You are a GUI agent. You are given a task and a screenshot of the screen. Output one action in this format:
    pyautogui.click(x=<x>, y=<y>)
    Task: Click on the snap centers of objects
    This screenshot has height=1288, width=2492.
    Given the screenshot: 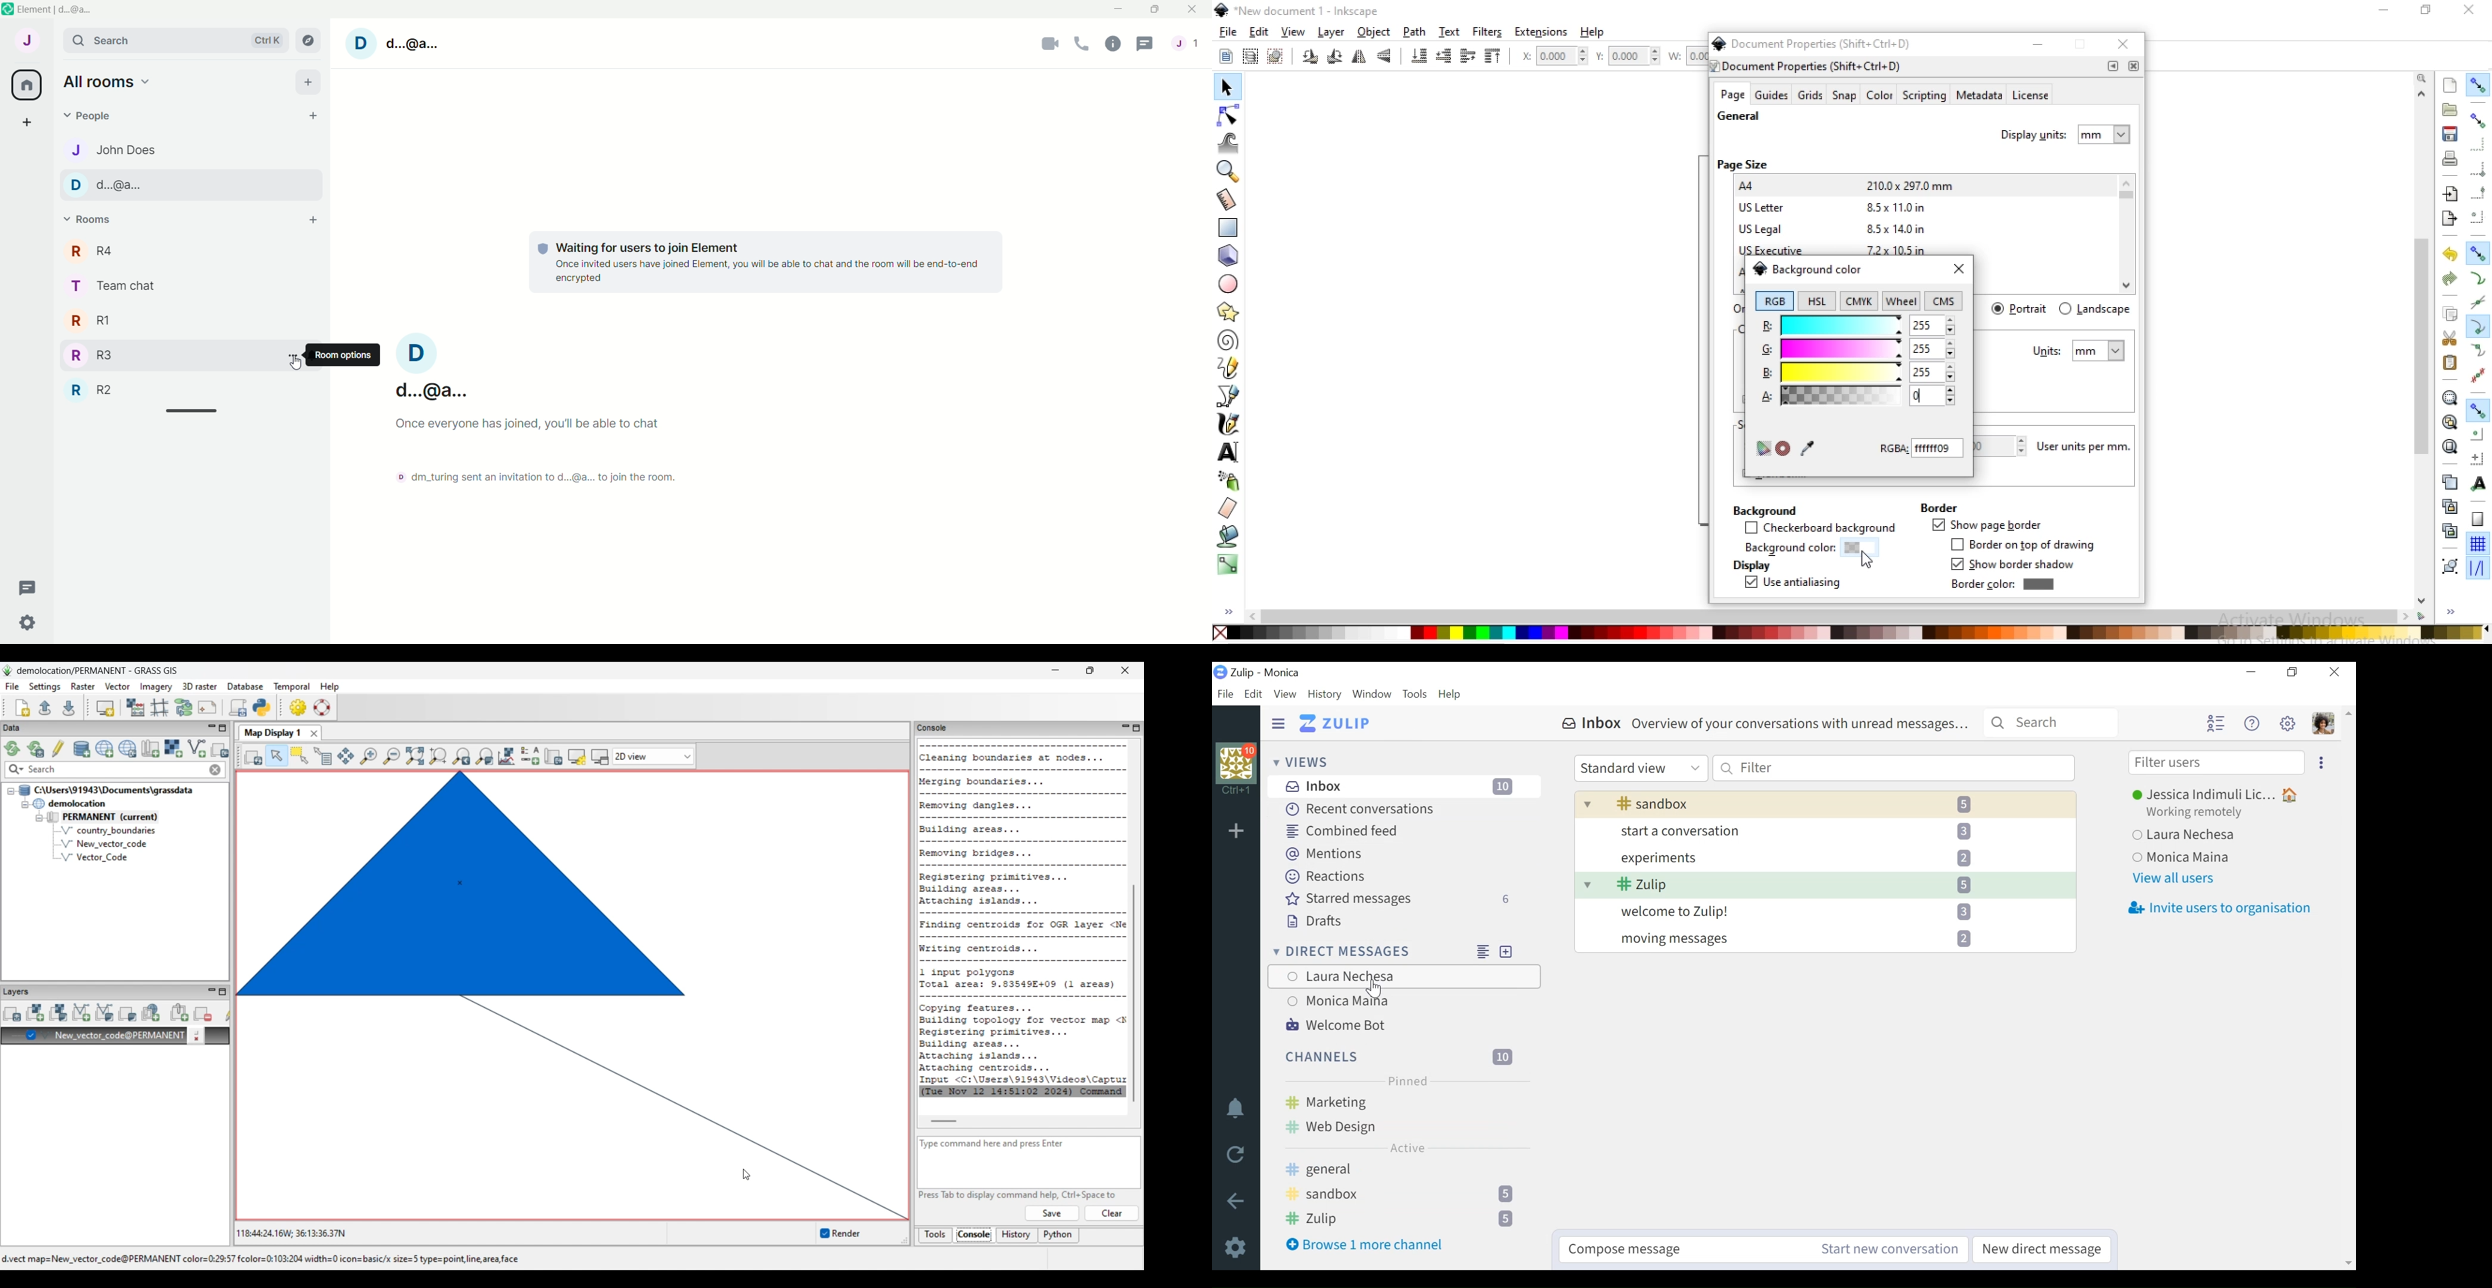 What is the action you would take?
    pyautogui.click(x=2477, y=434)
    